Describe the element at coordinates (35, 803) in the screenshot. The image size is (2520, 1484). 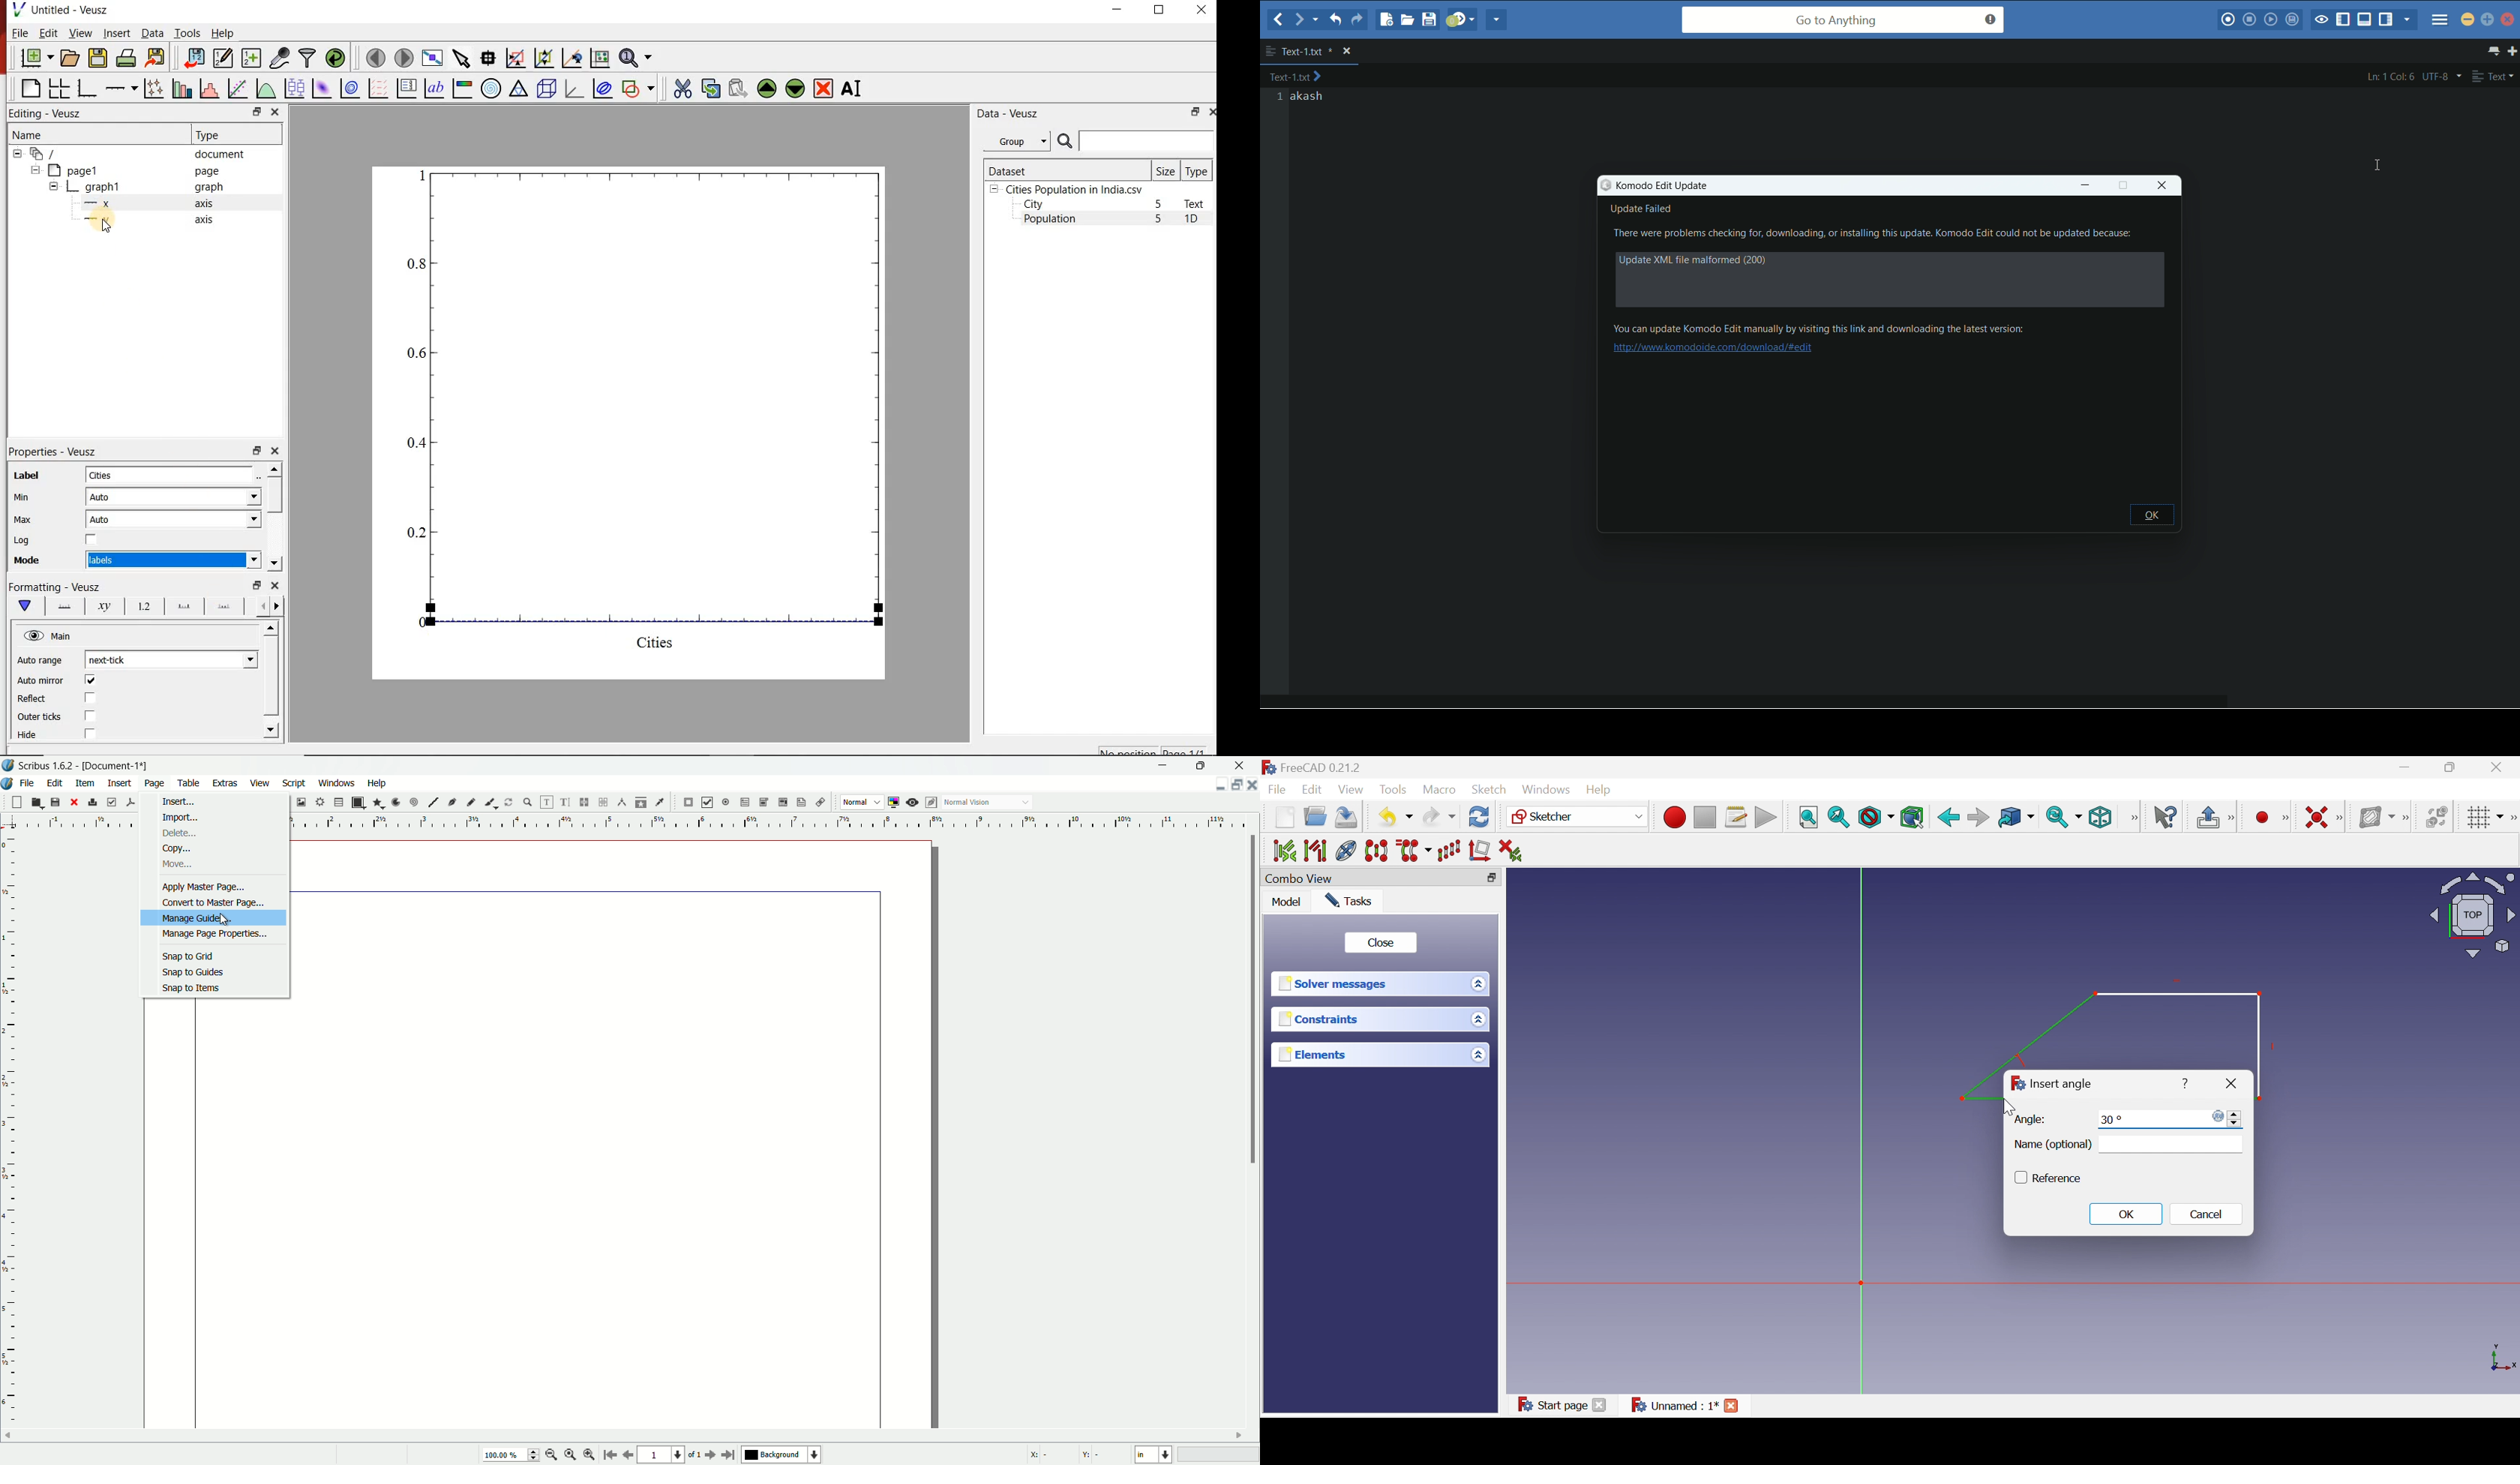
I see `open` at that location.